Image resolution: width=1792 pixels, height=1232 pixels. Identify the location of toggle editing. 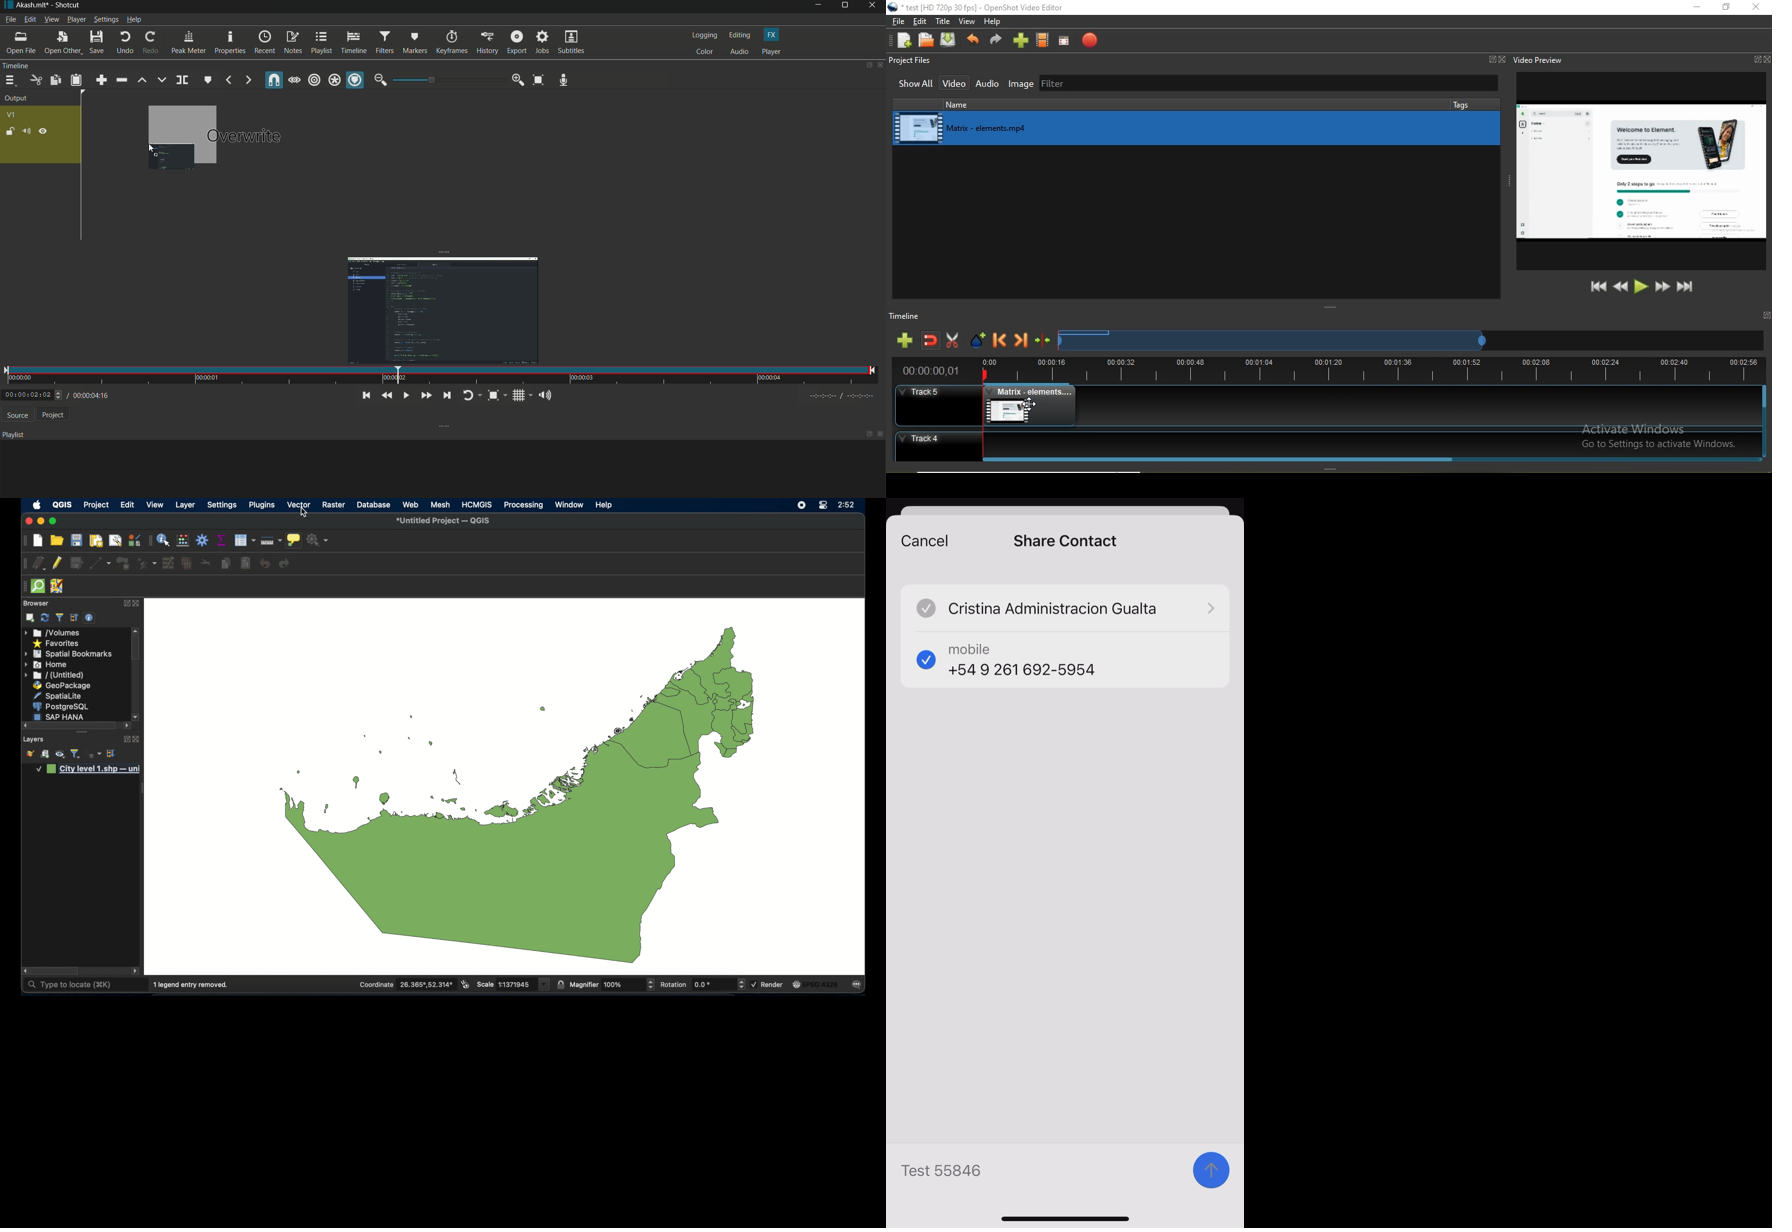
(58, 563).